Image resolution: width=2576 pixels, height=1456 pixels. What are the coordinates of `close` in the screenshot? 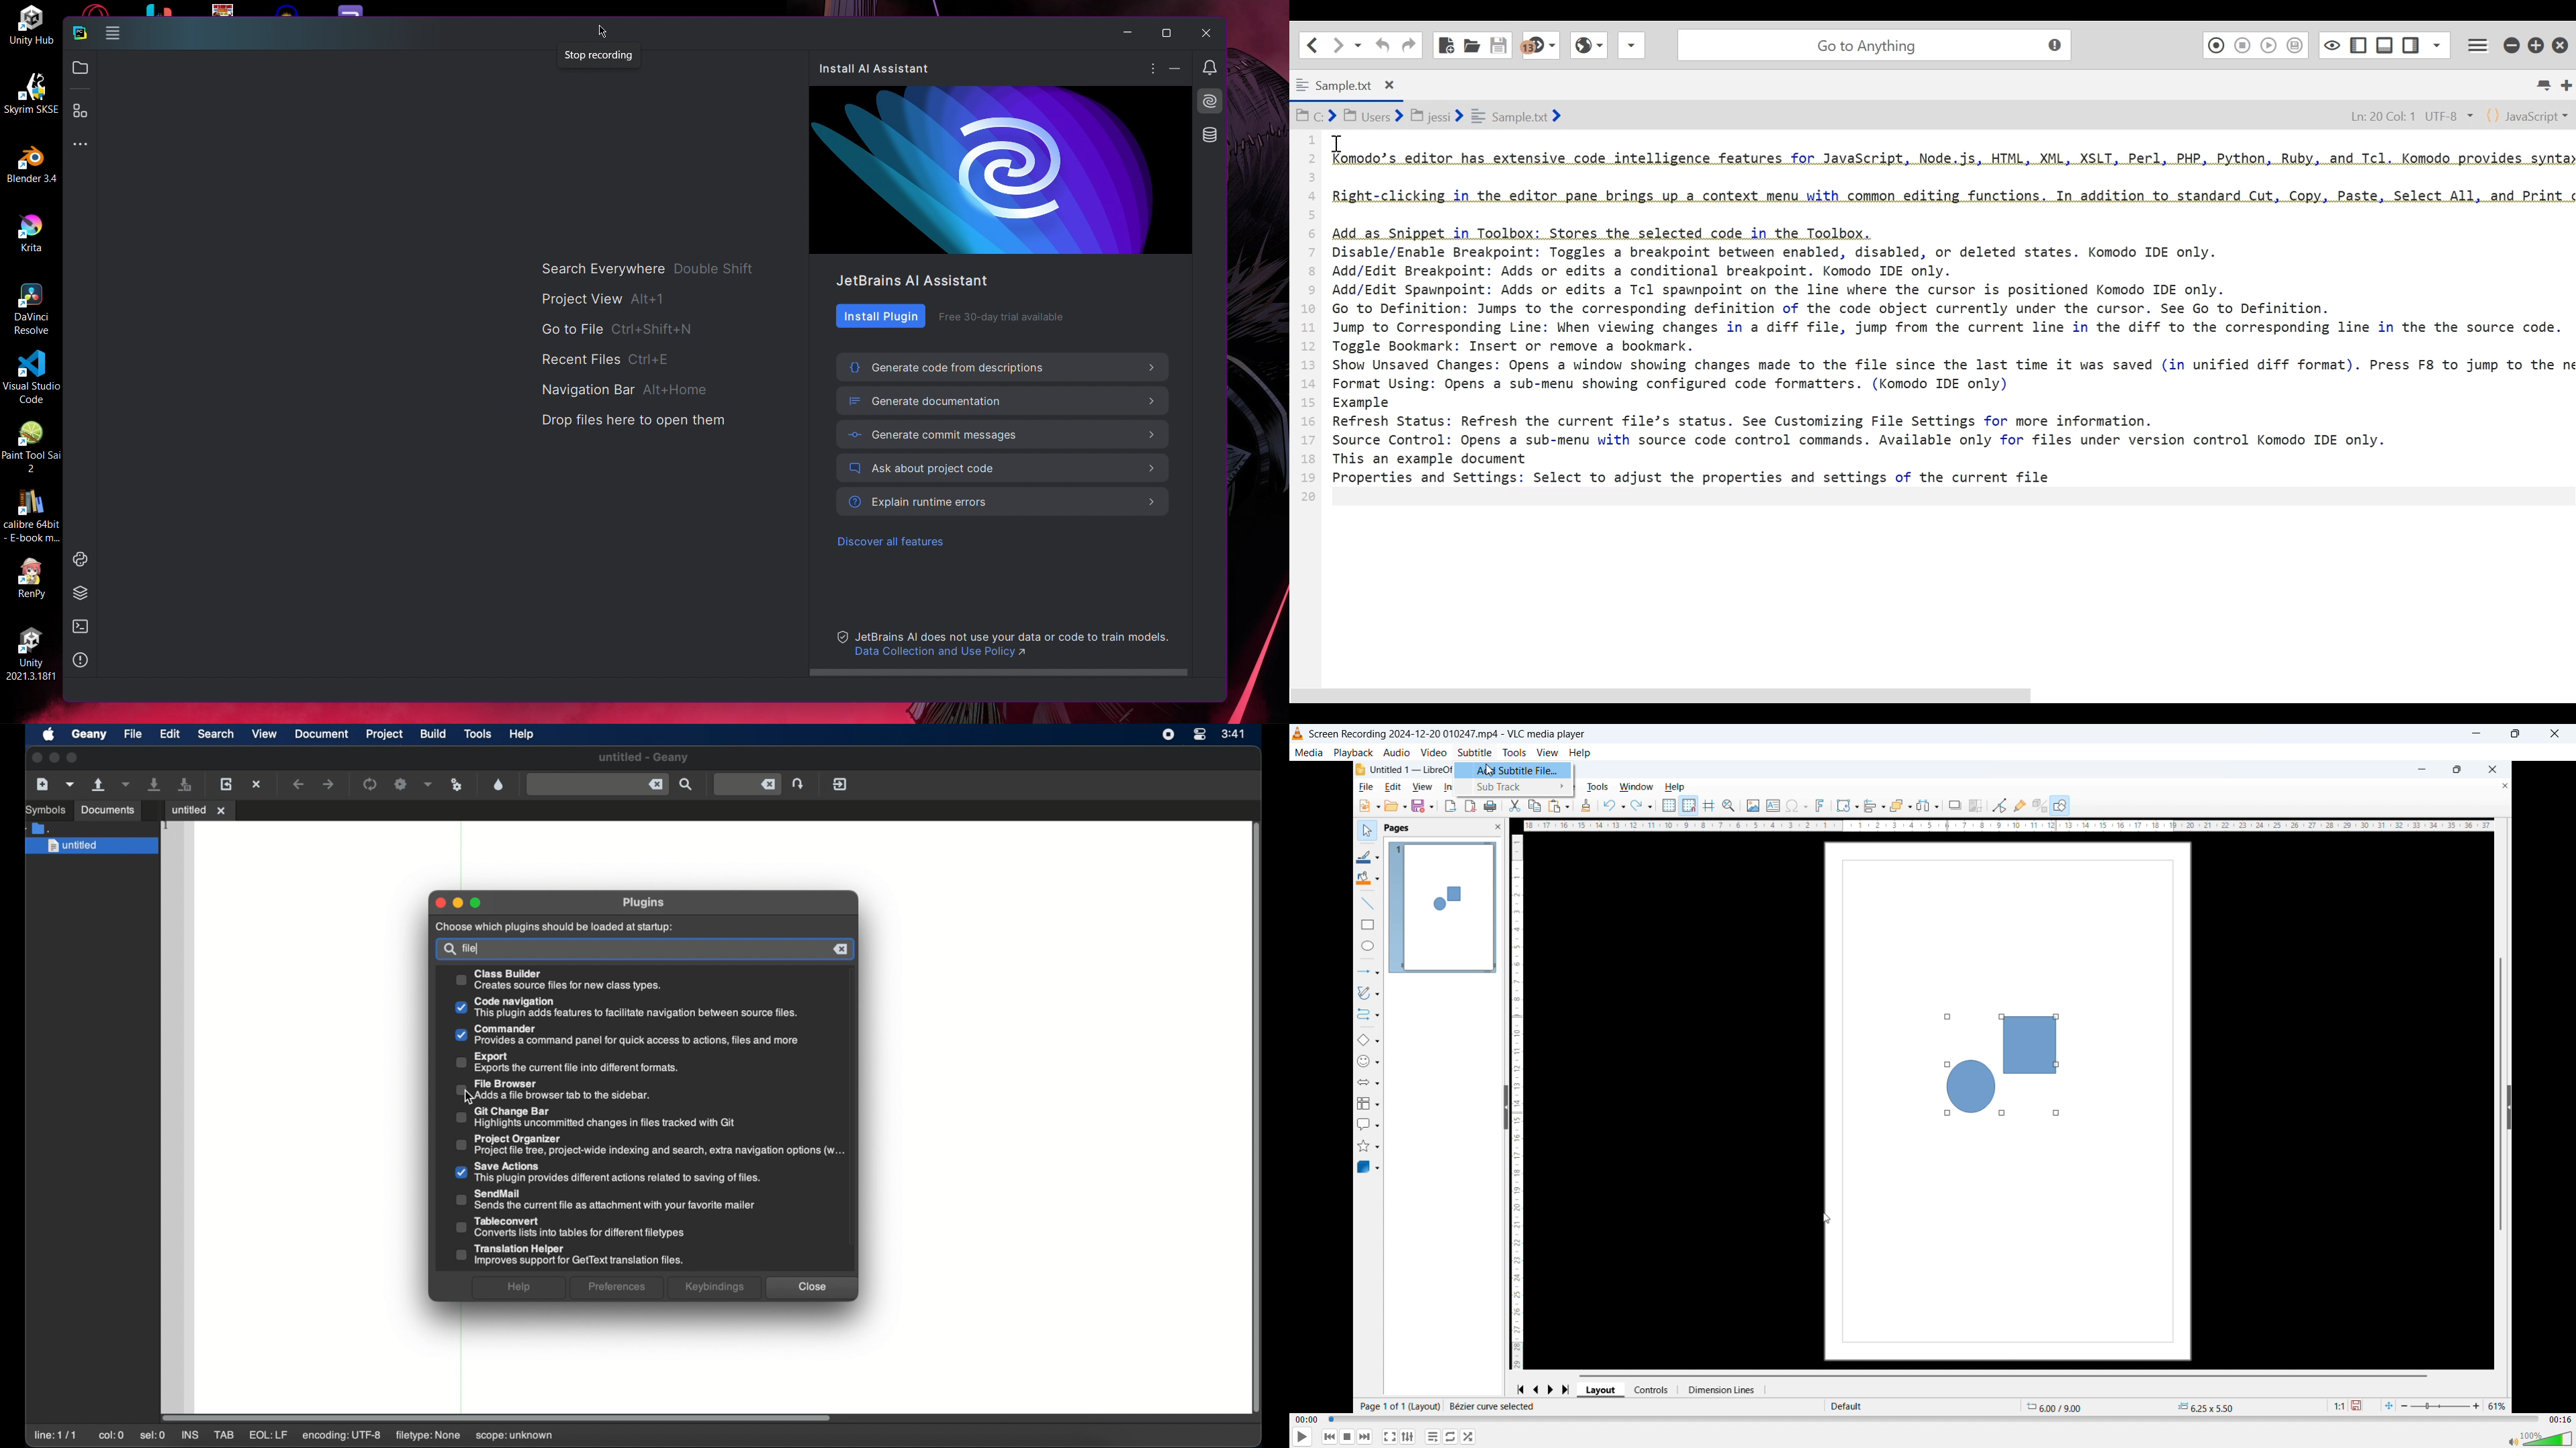 It's located at (2499, 786).